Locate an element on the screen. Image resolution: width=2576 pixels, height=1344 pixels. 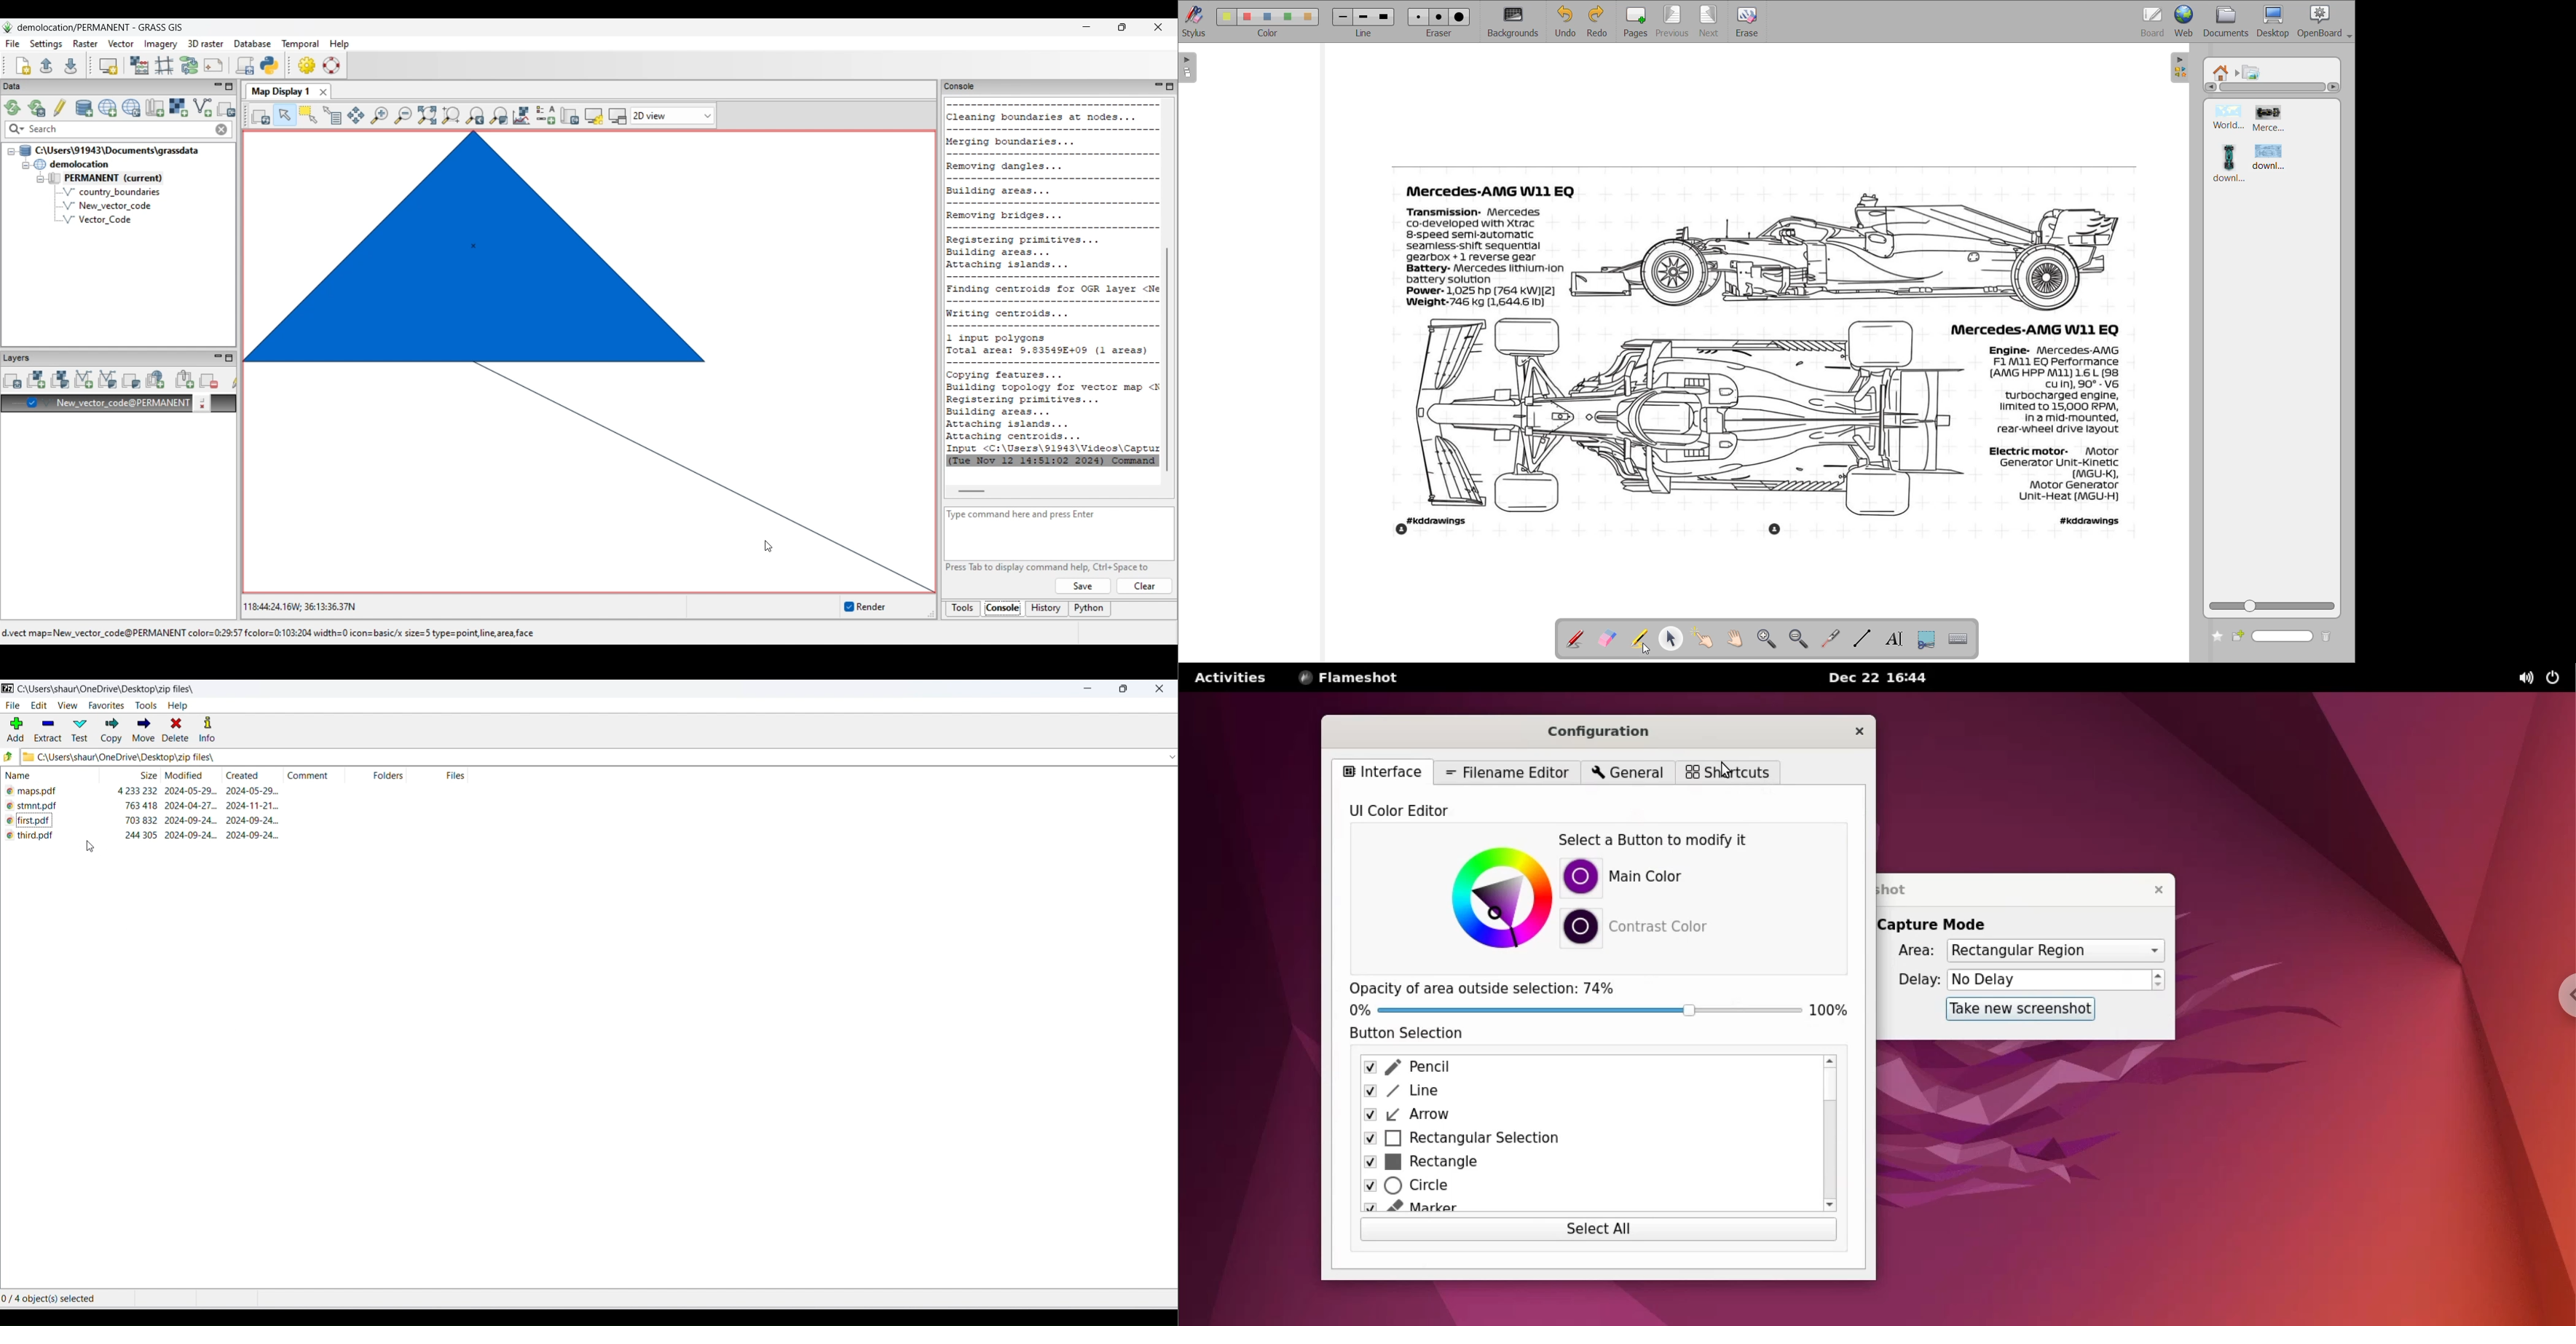
third pdf is located at coordinates (32, 836).